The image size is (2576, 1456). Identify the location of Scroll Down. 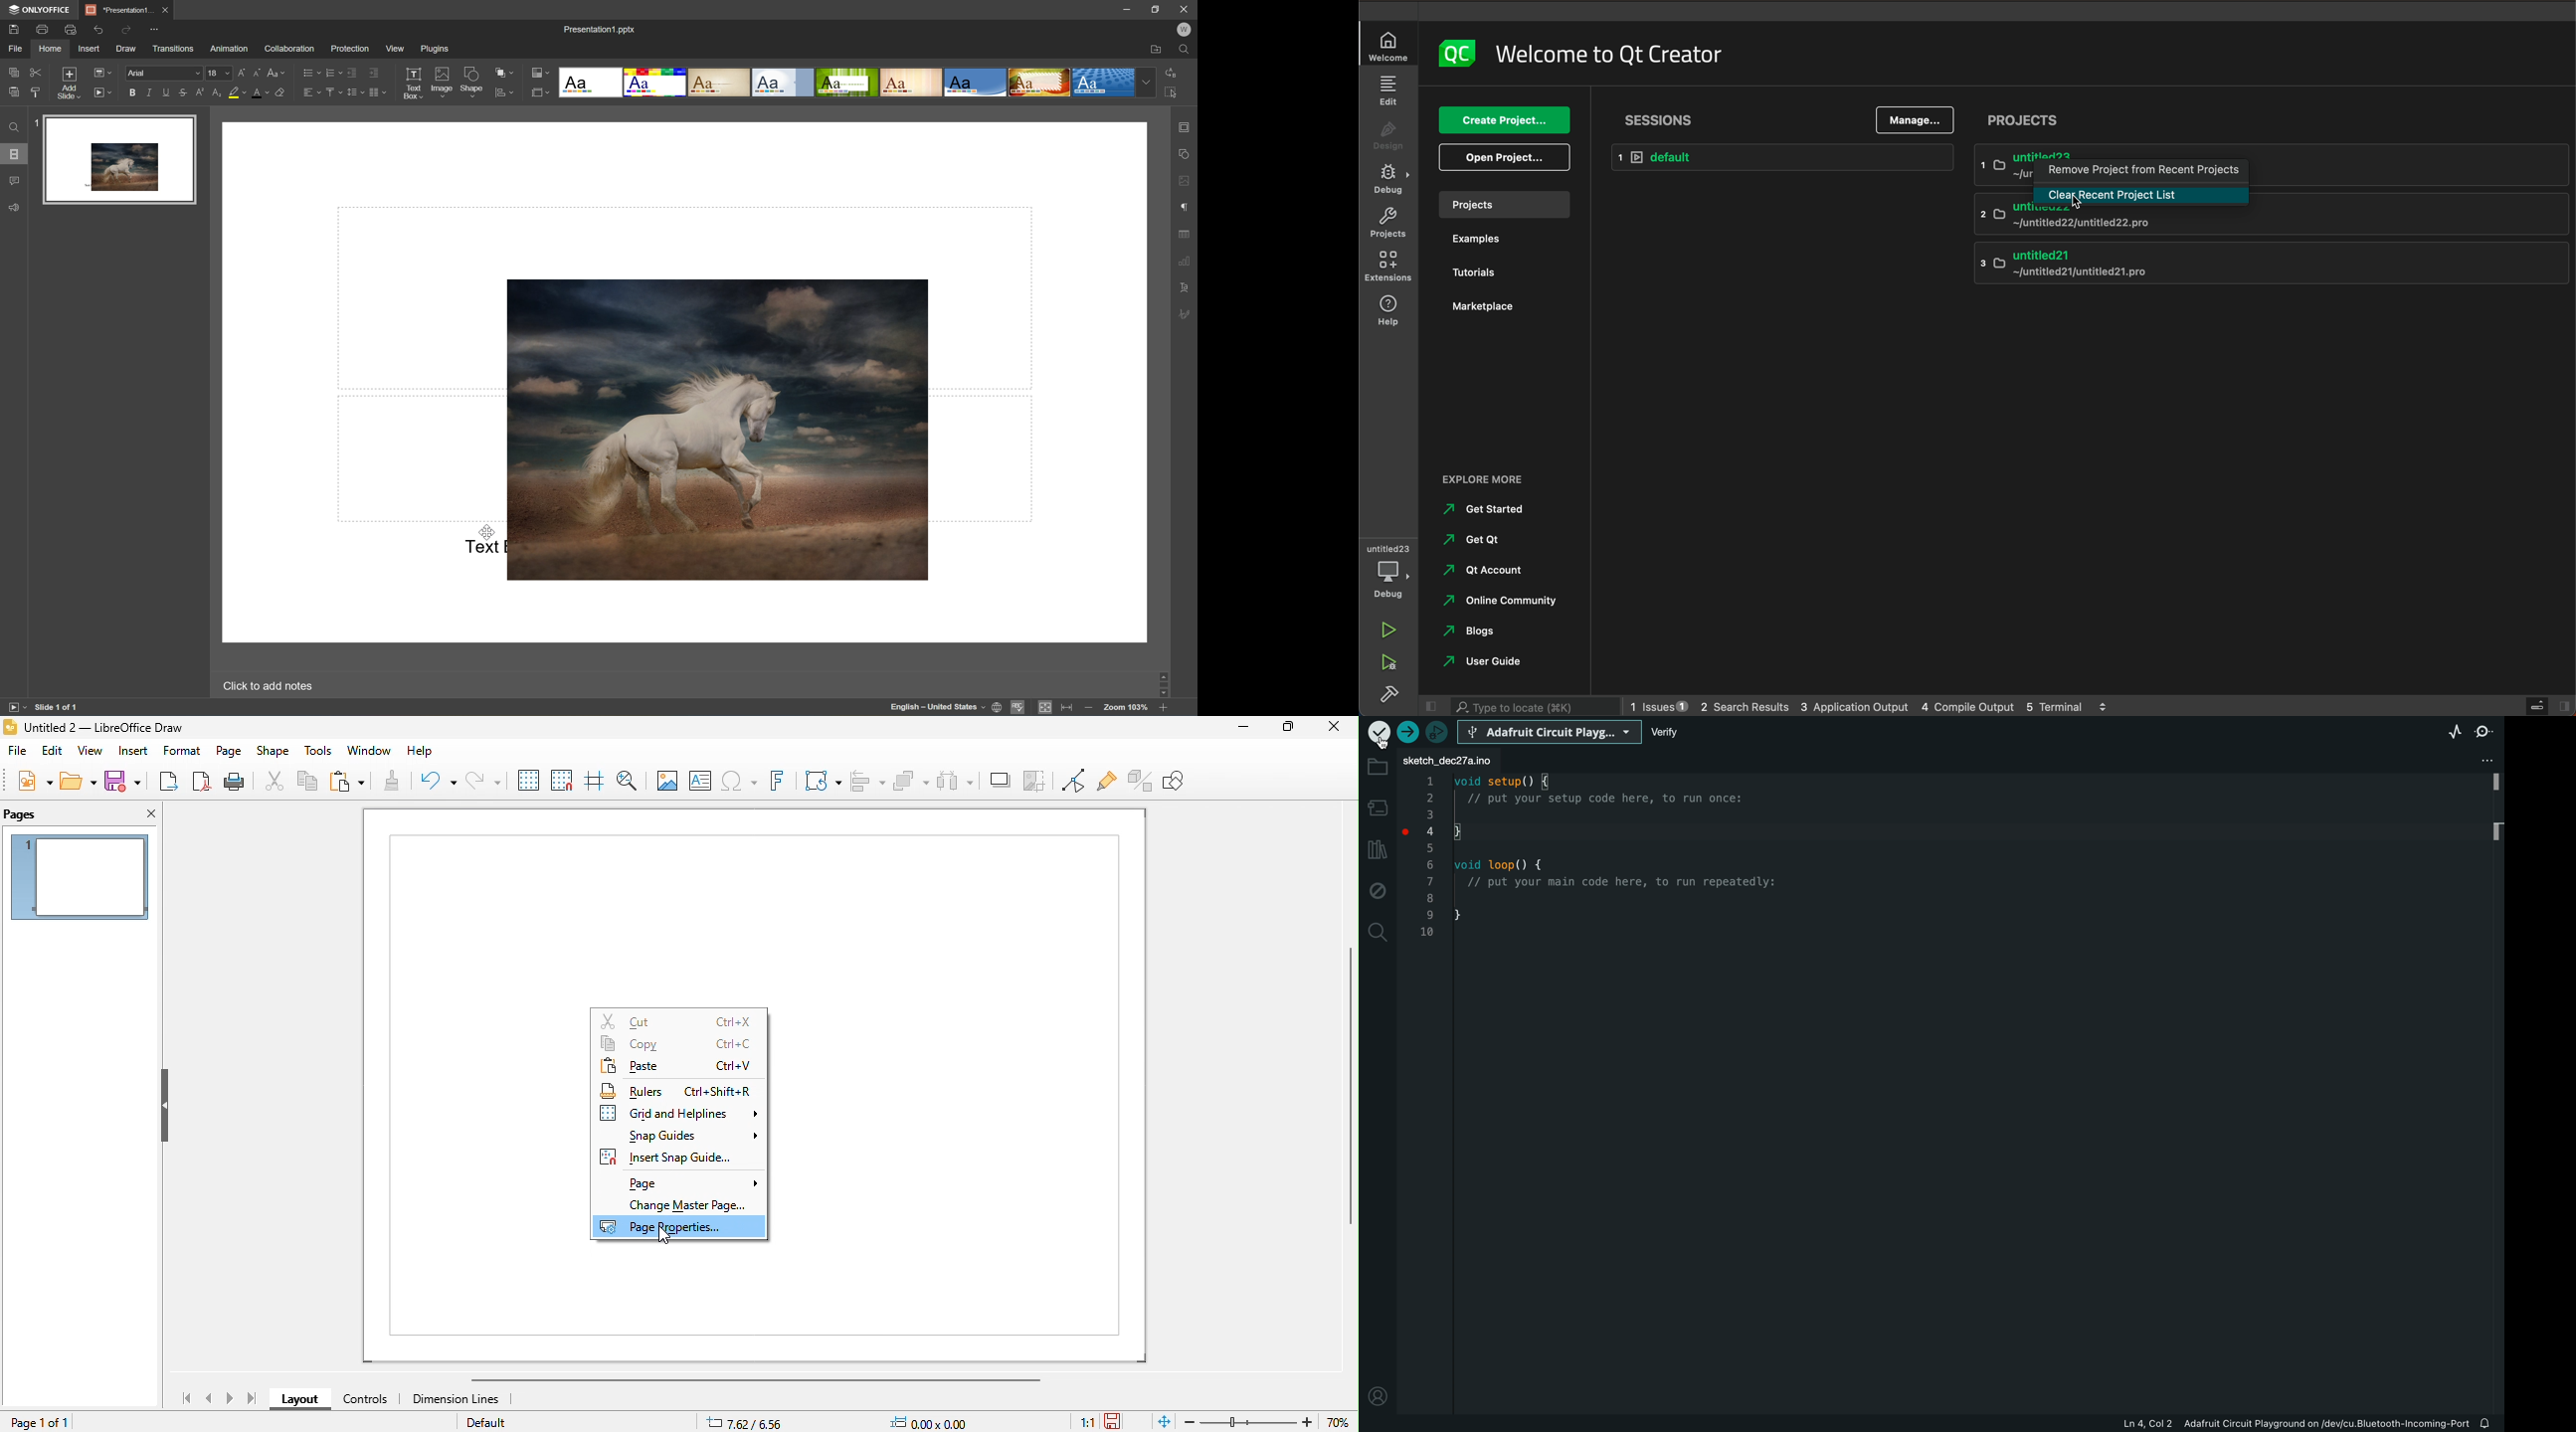
(1164, 693).